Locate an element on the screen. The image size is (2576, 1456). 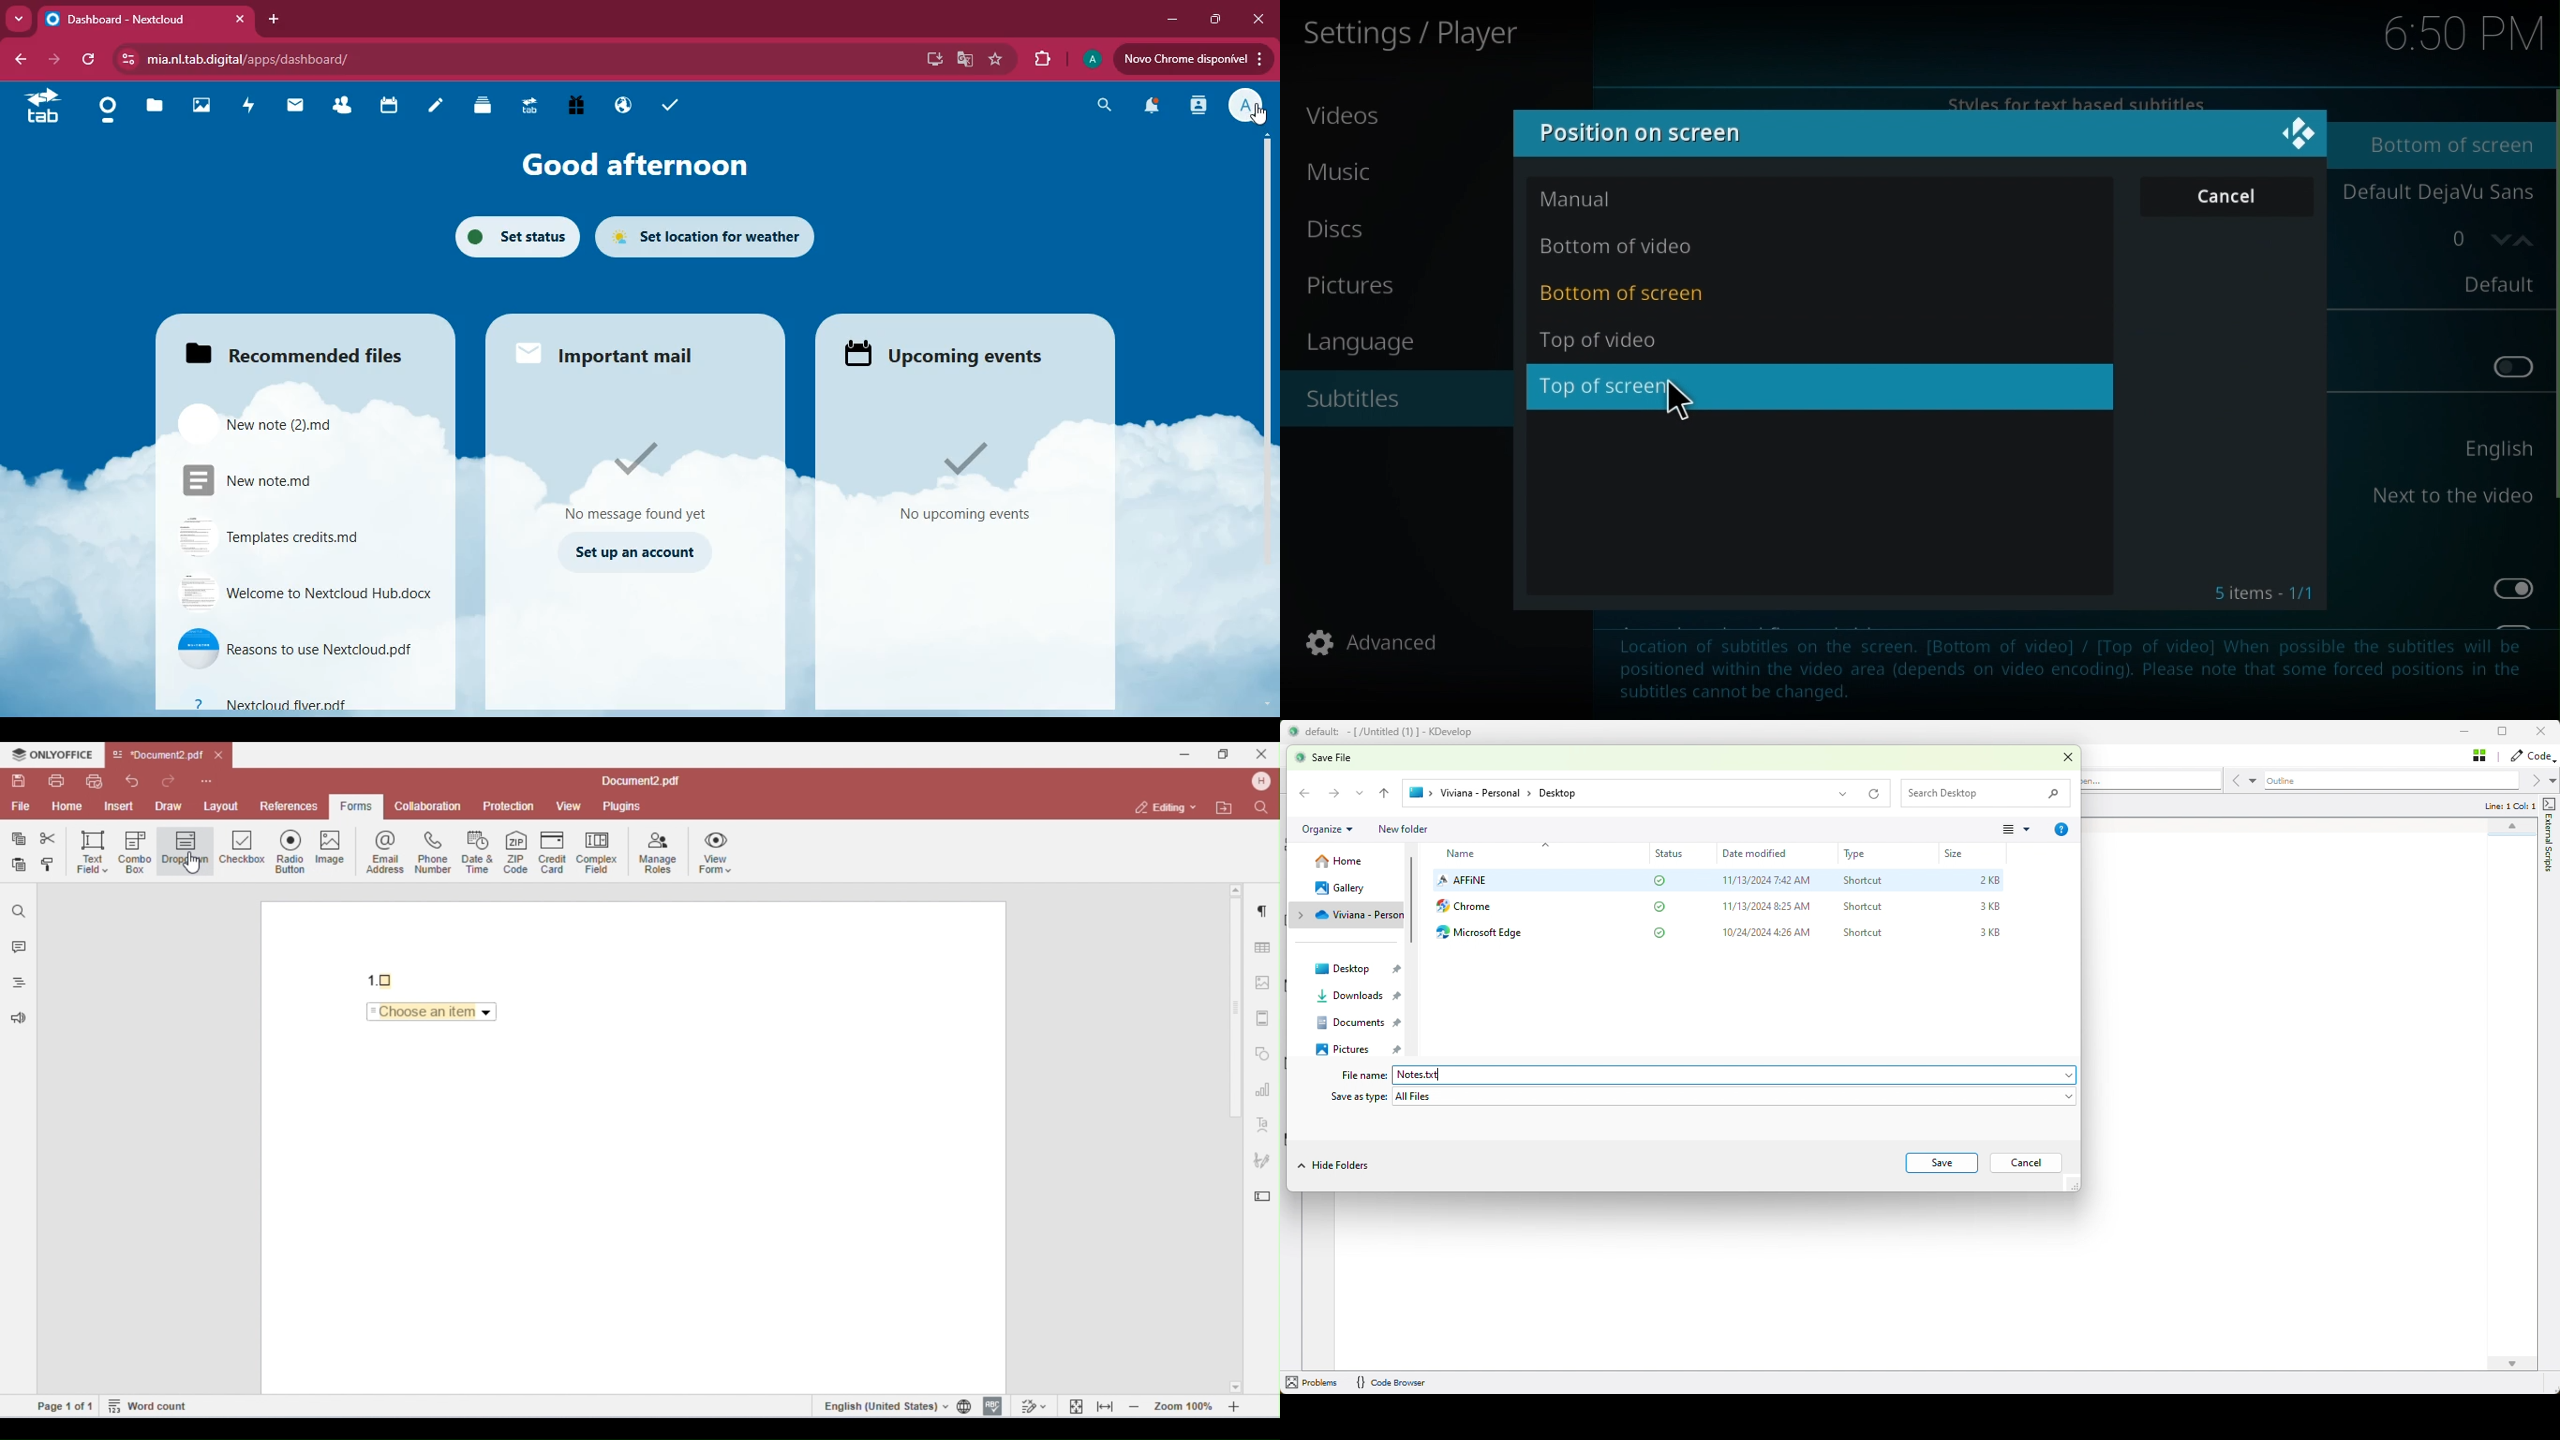
information about subtitles cannot be changed, is located at coordinates (2071, 674).